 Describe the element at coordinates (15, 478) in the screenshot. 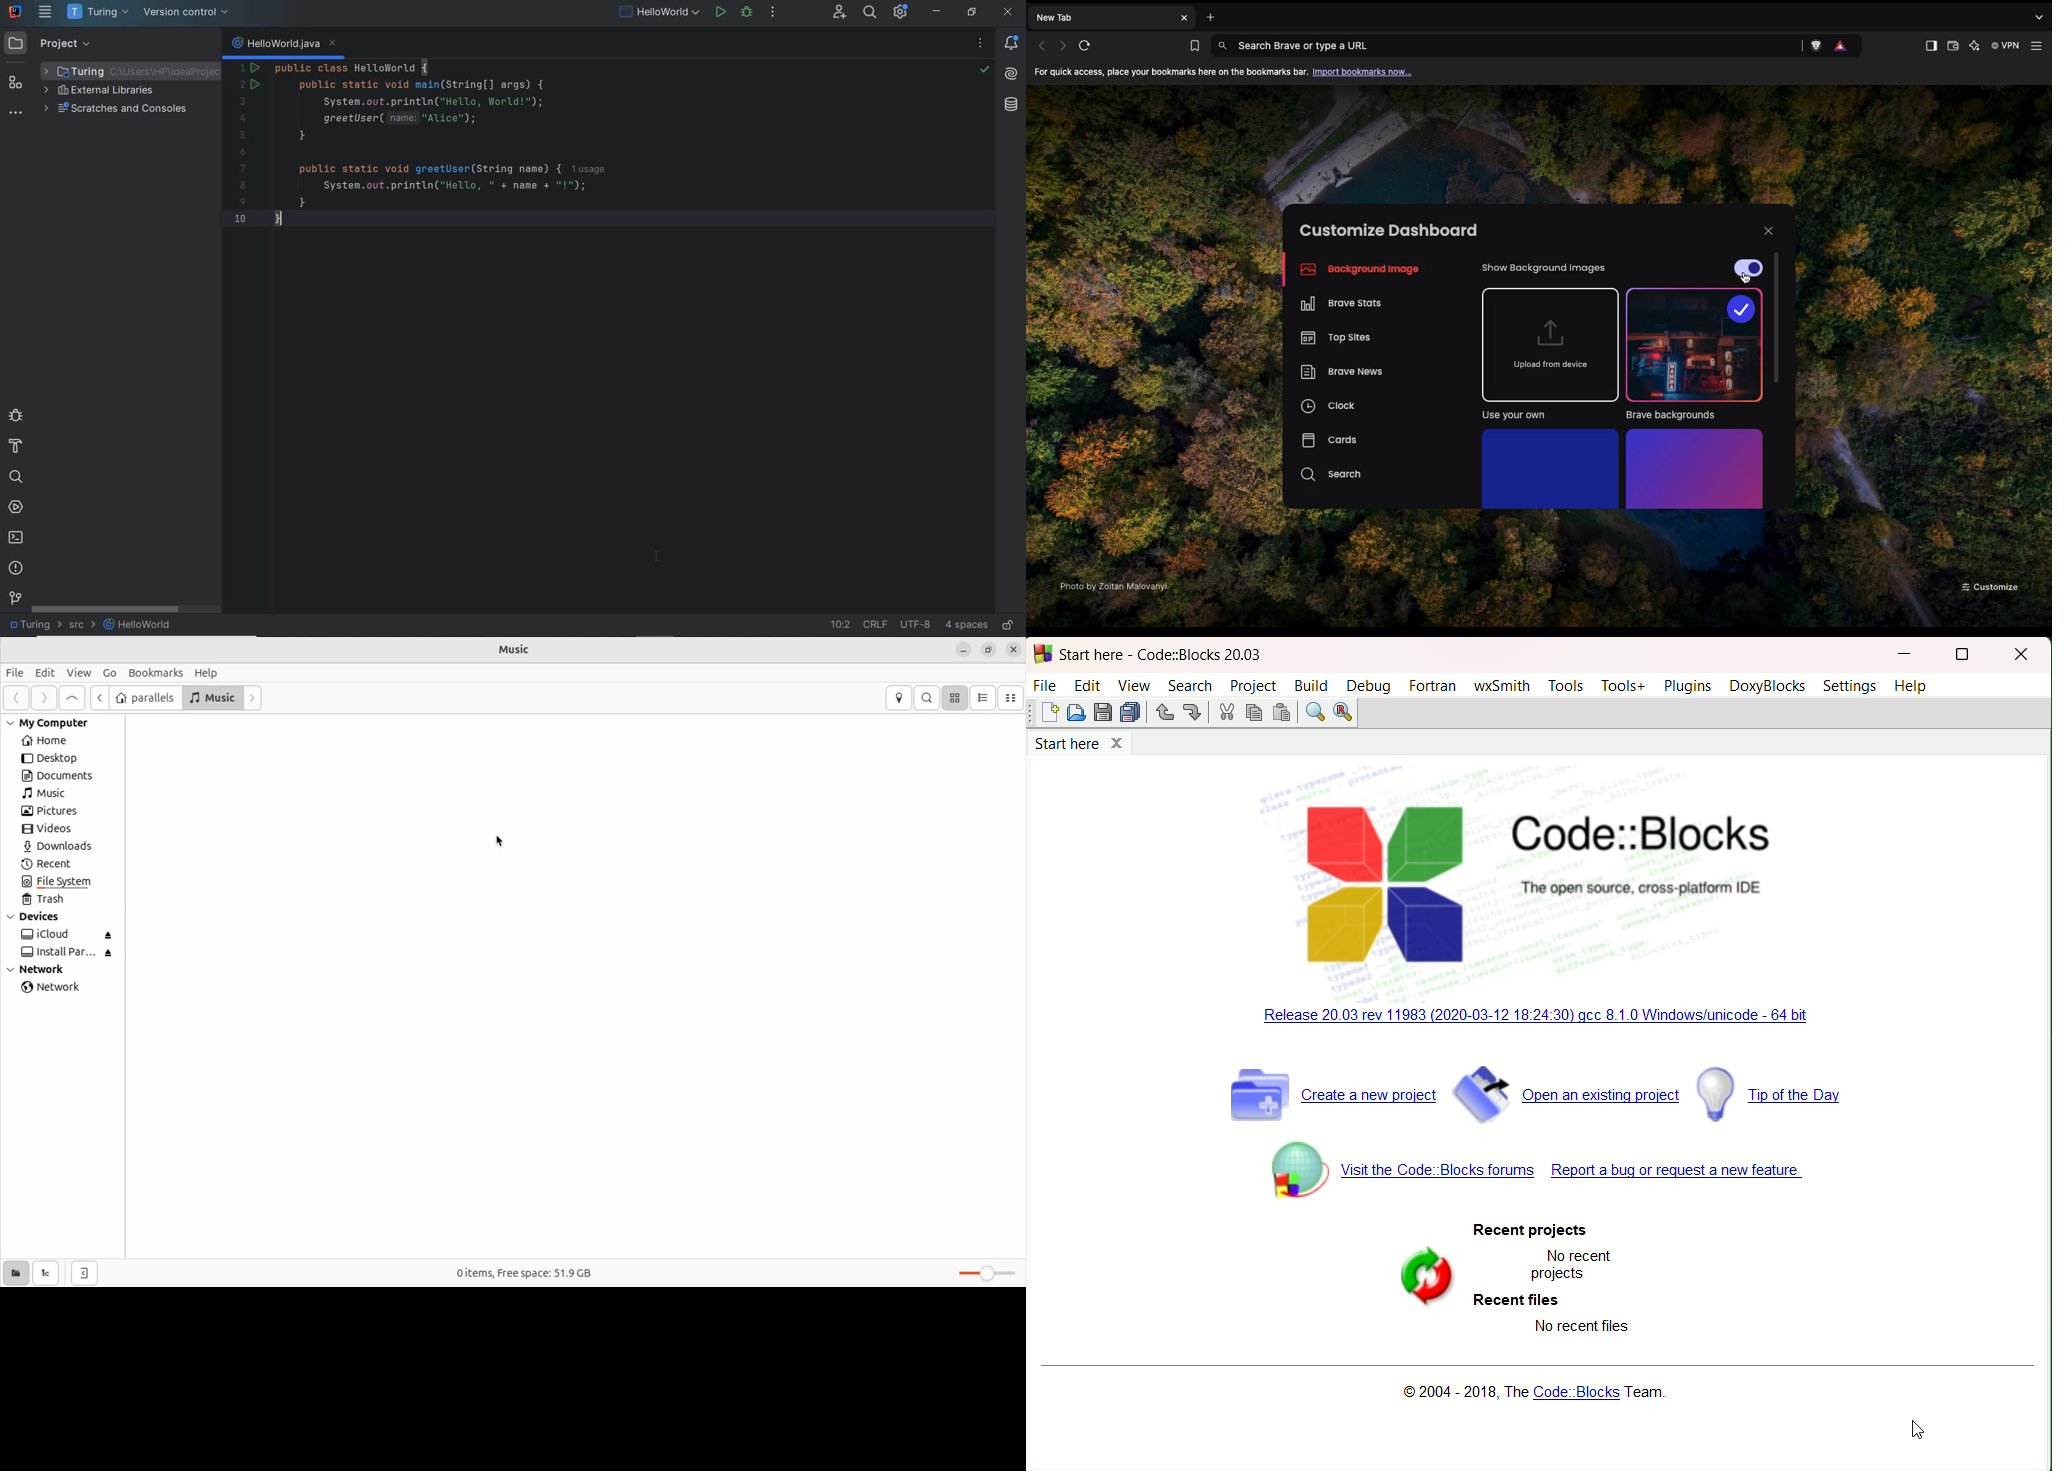

I see `search` at that location.